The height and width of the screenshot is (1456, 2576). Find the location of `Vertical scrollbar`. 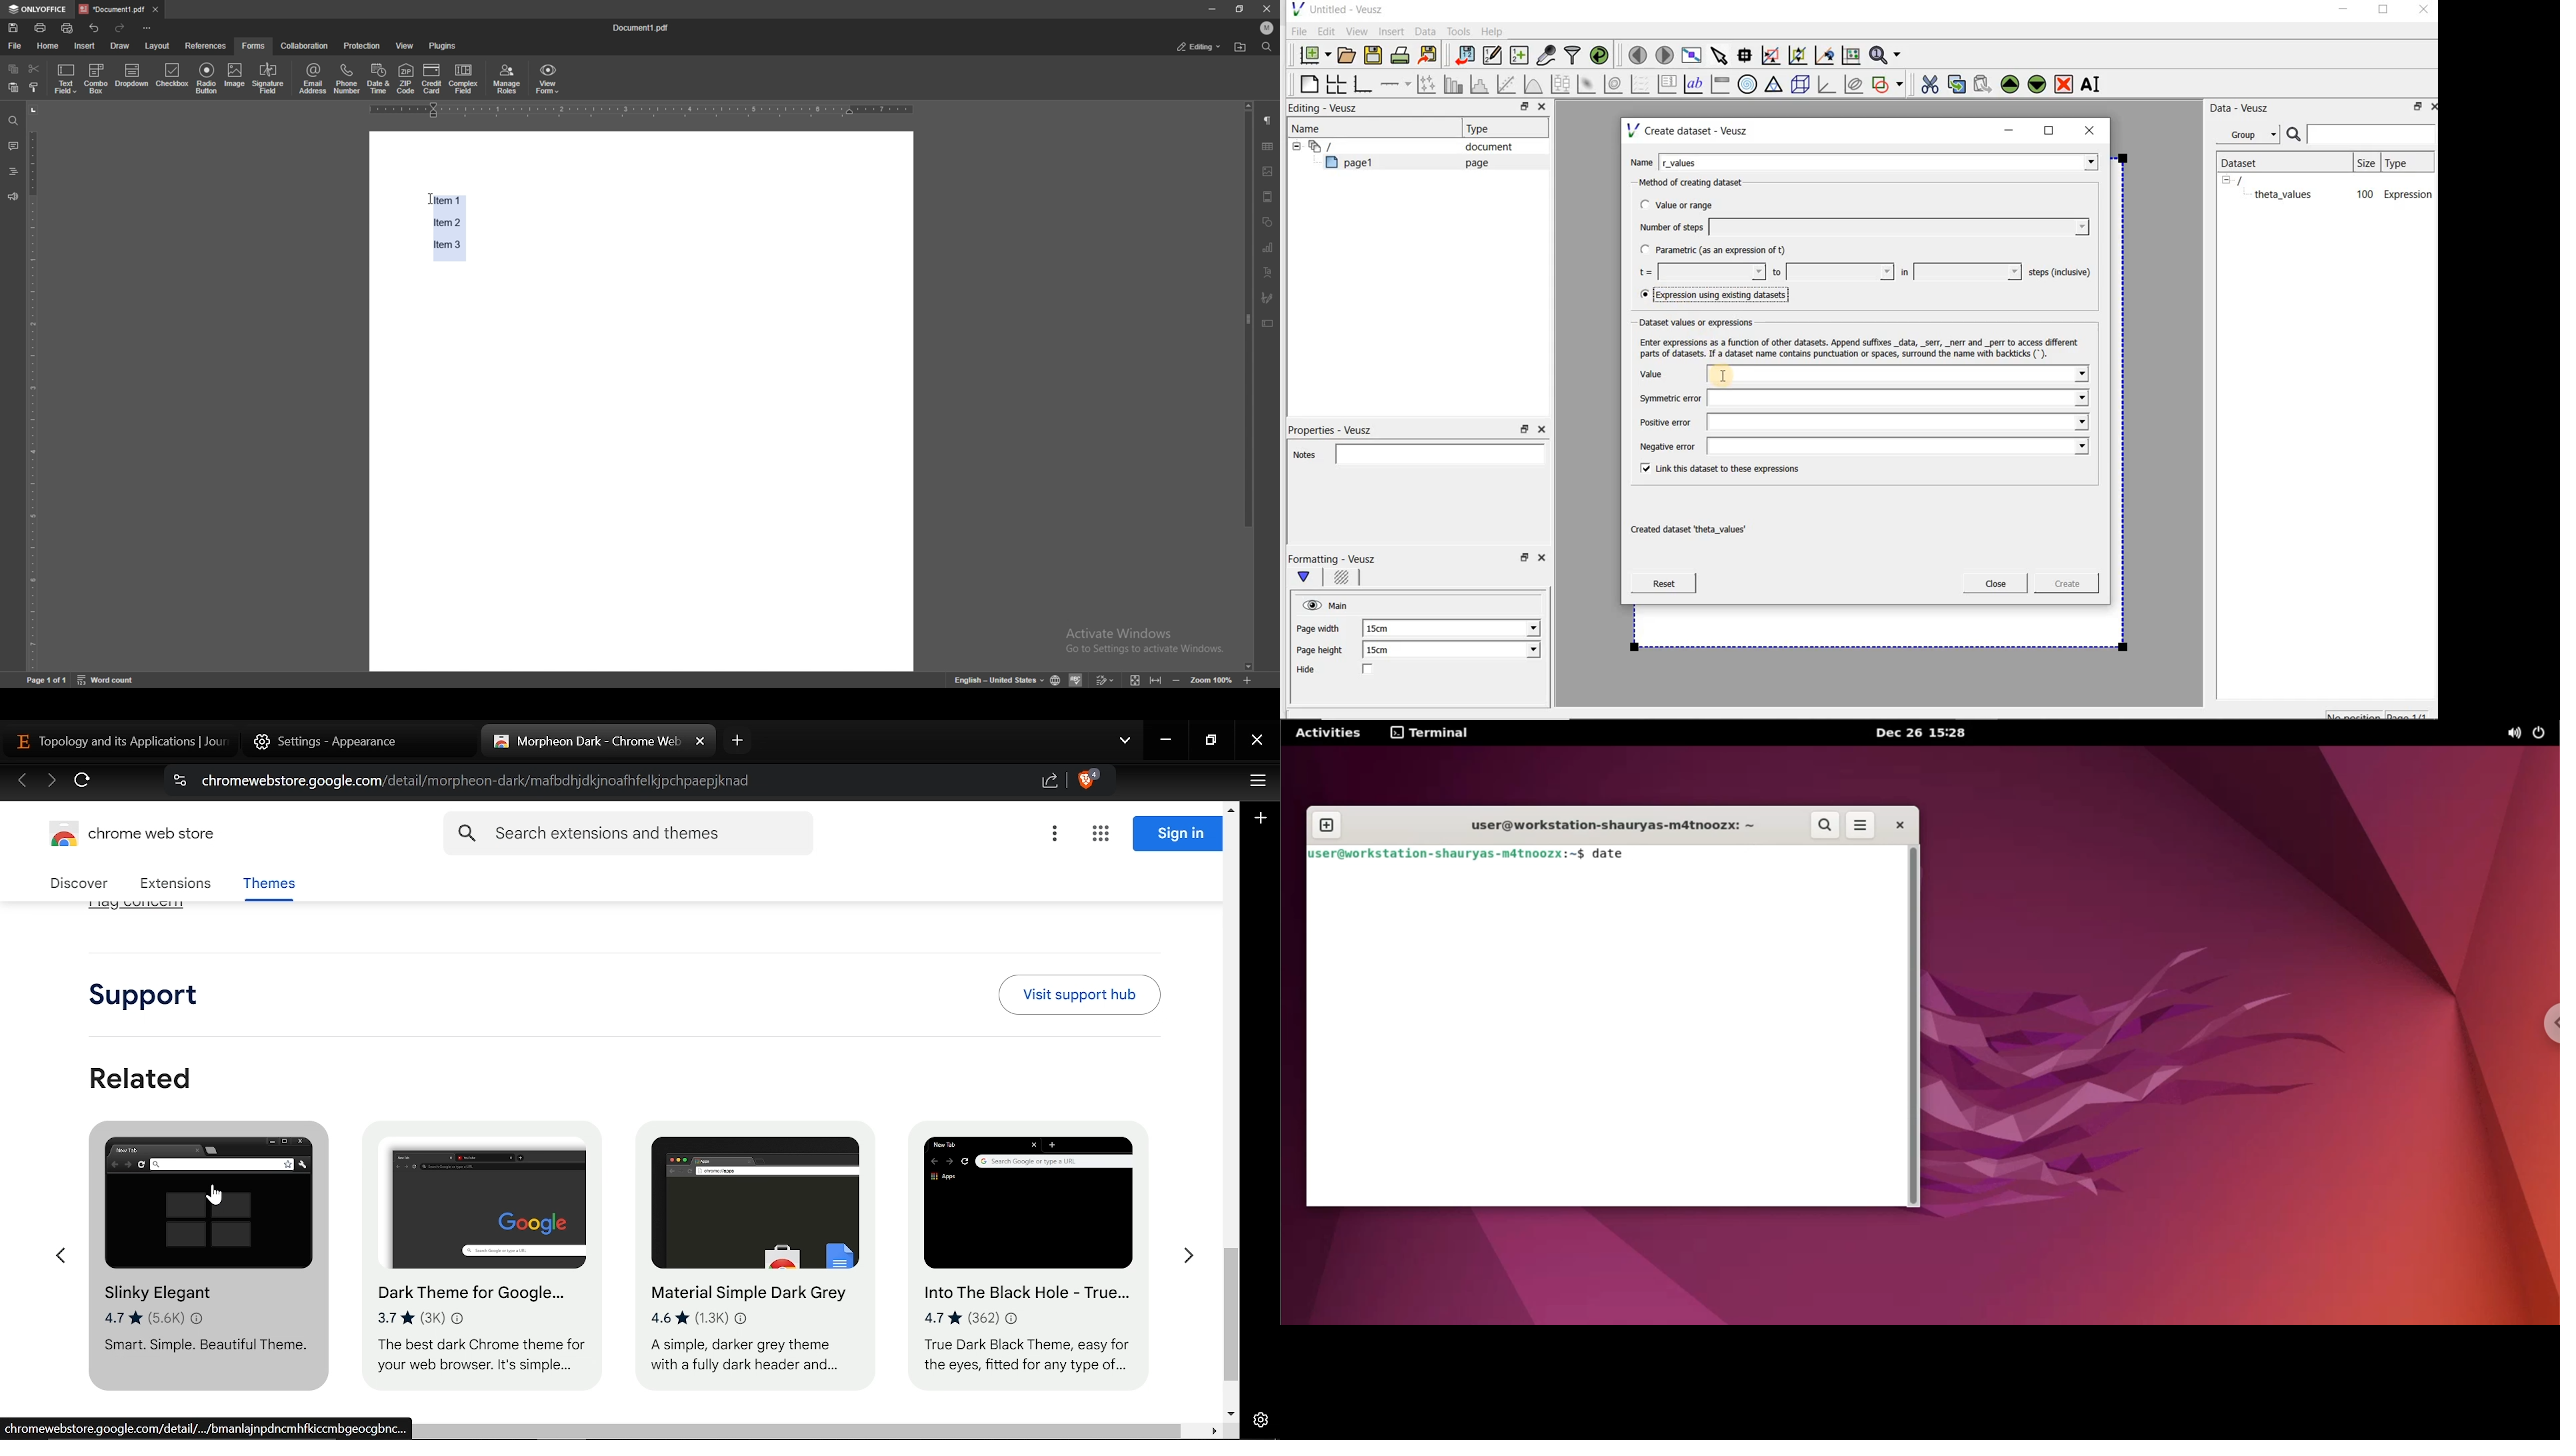

Vertical scrollbar is located at coordinates (1232, 1316).